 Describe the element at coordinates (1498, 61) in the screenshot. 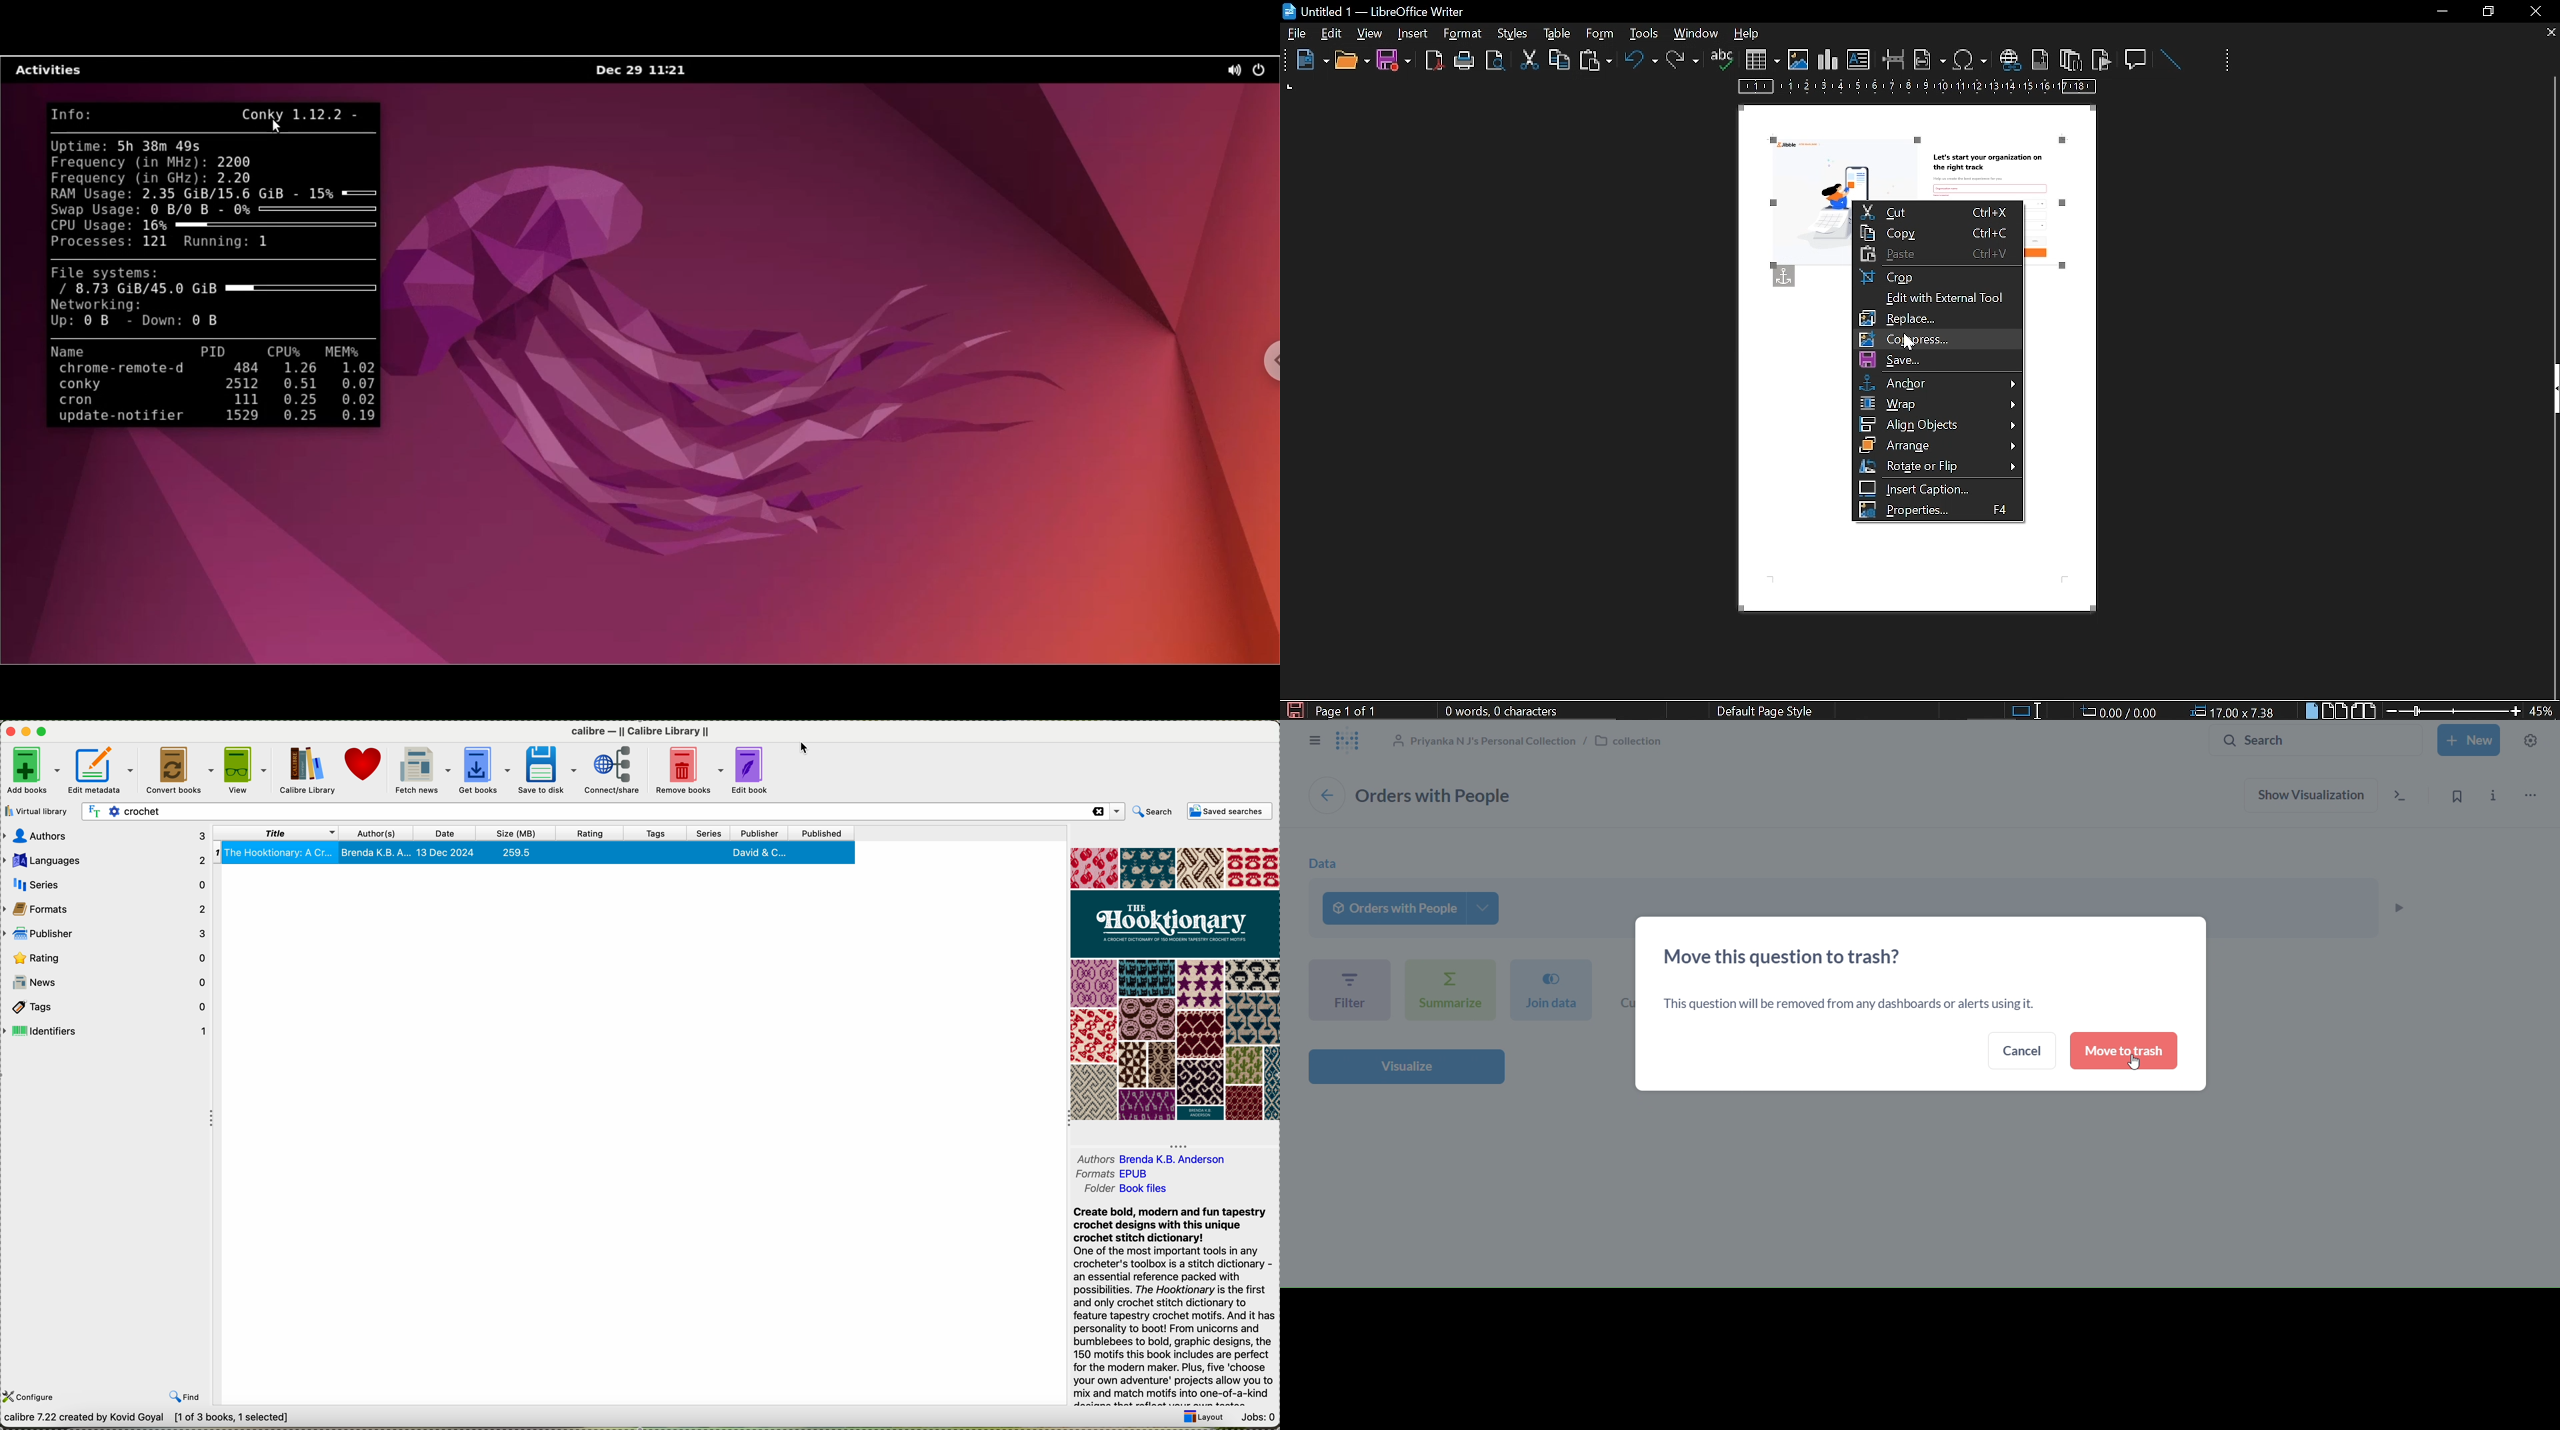

I see `toggle print preview` at that location.